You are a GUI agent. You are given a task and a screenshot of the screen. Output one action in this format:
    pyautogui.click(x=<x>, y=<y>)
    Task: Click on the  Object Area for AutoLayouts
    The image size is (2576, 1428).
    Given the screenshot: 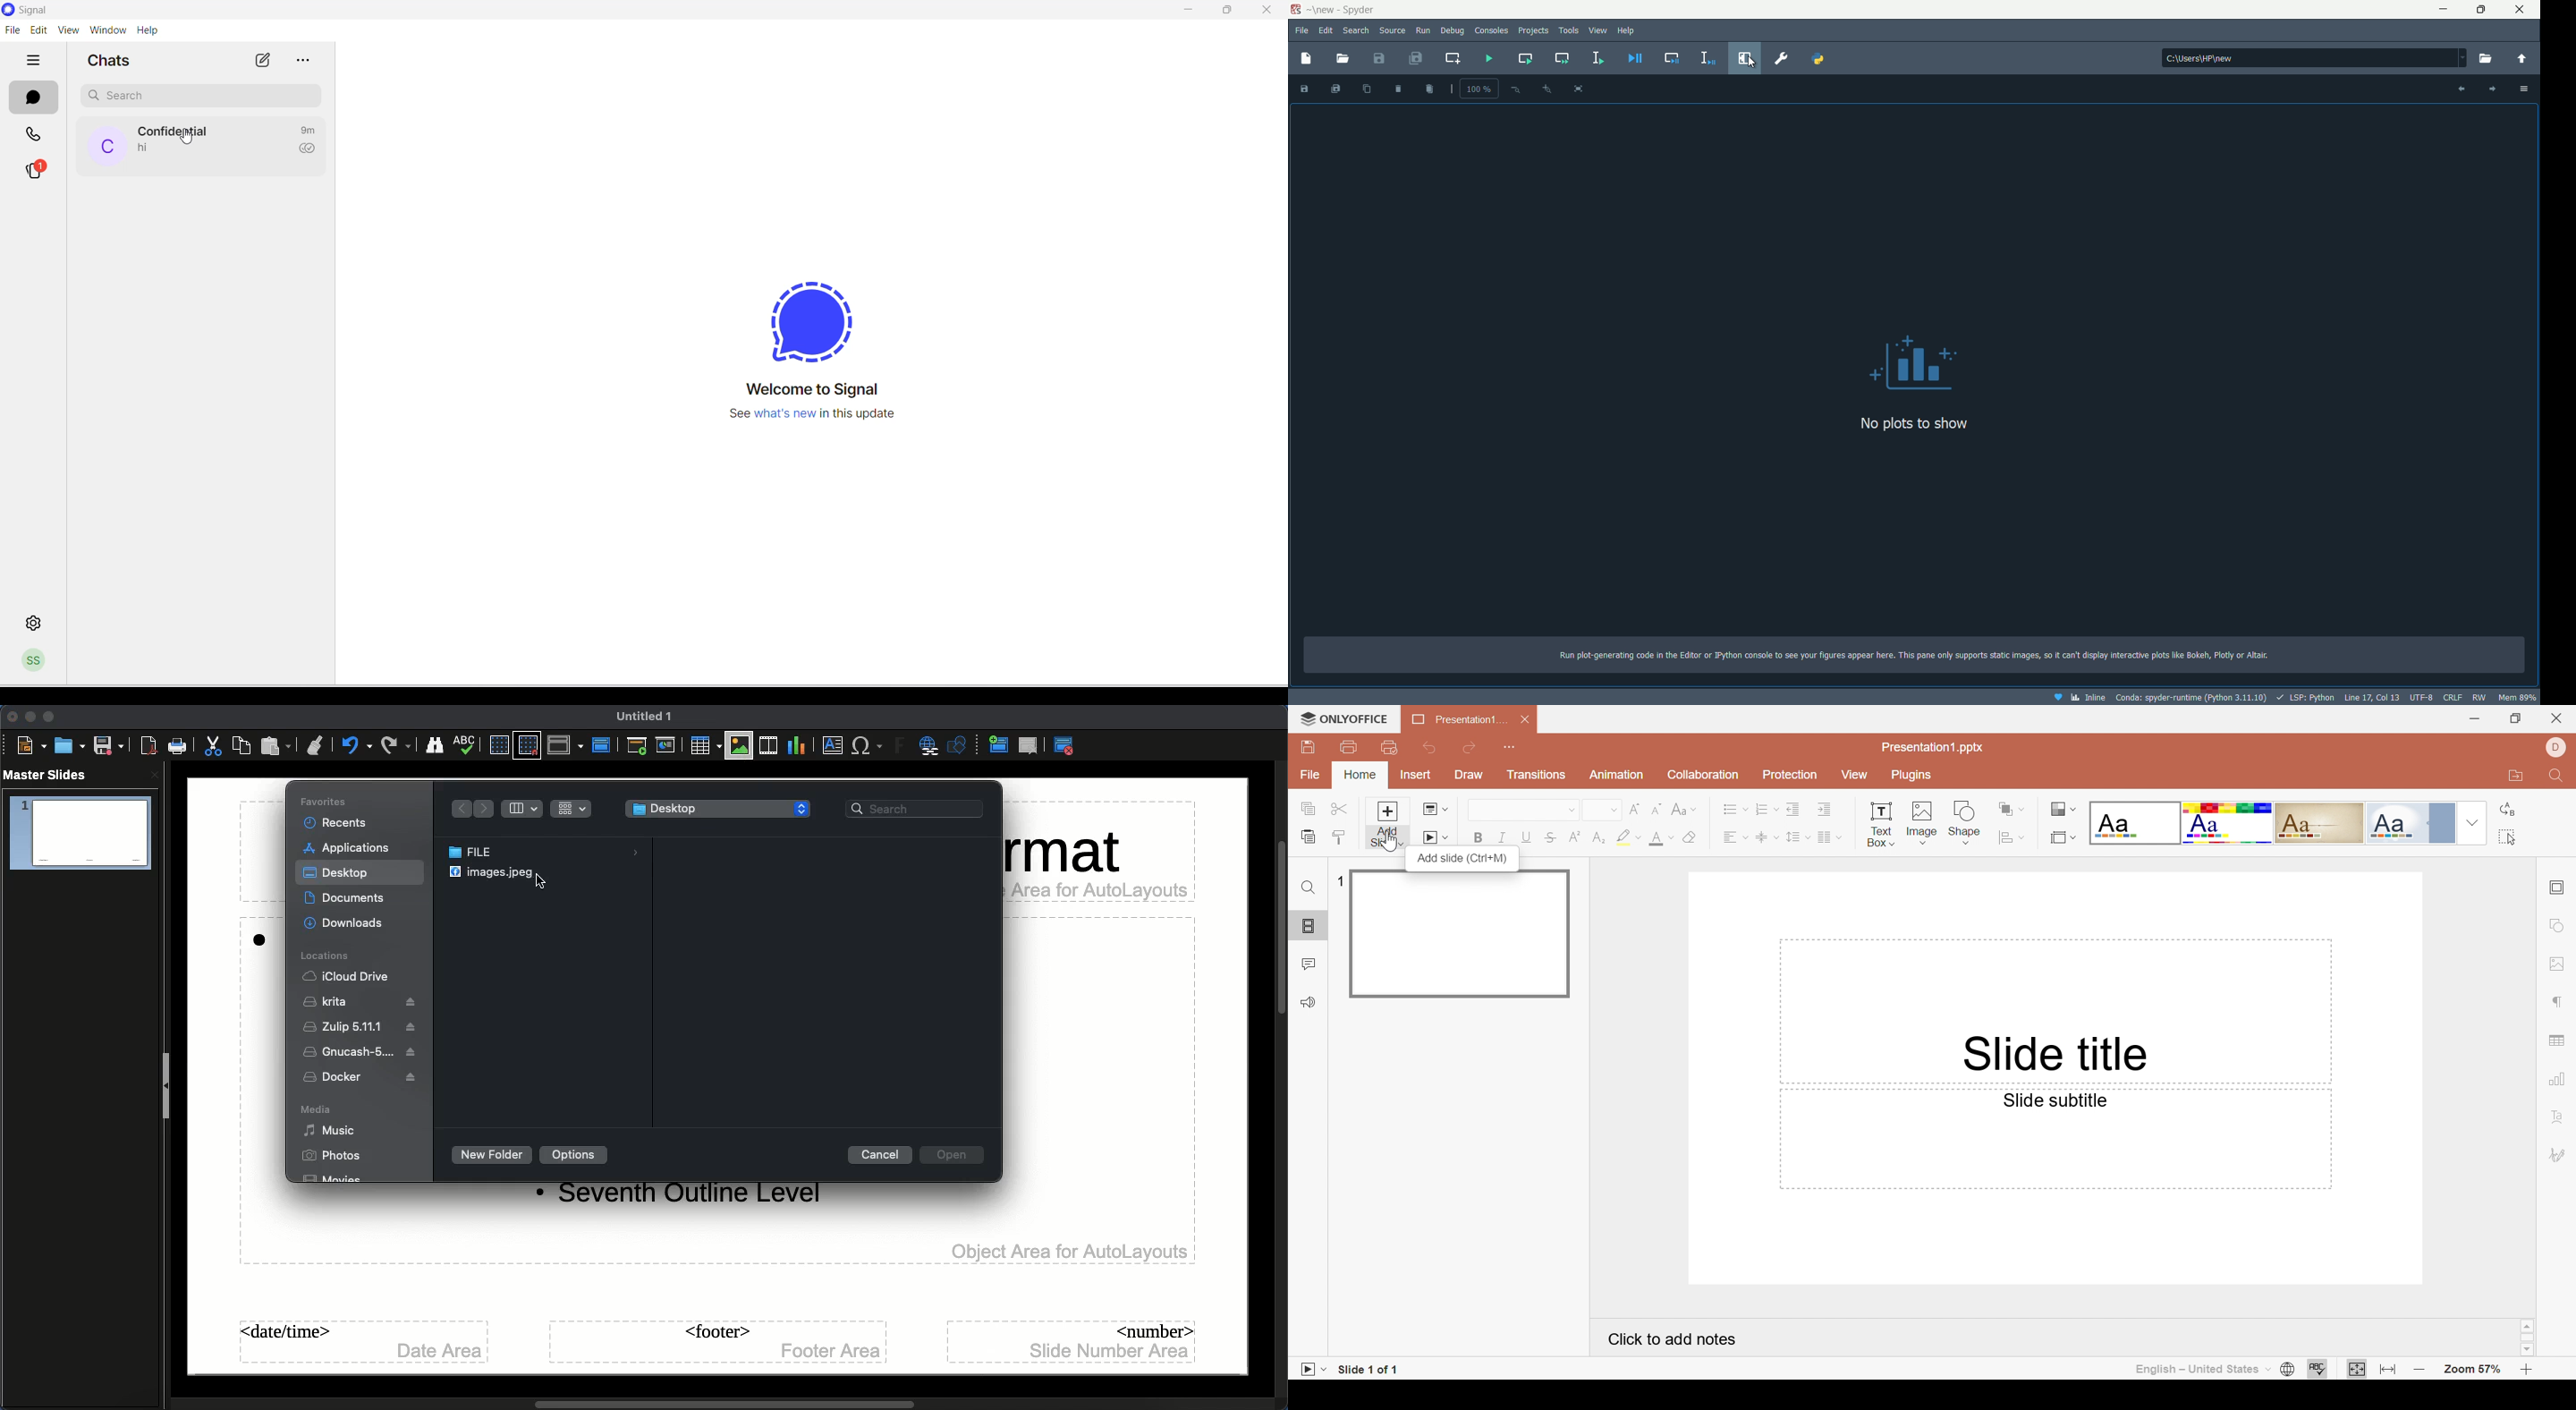 What is the action you would take?
    pyautogui.click(x=1070, y=1253)
    